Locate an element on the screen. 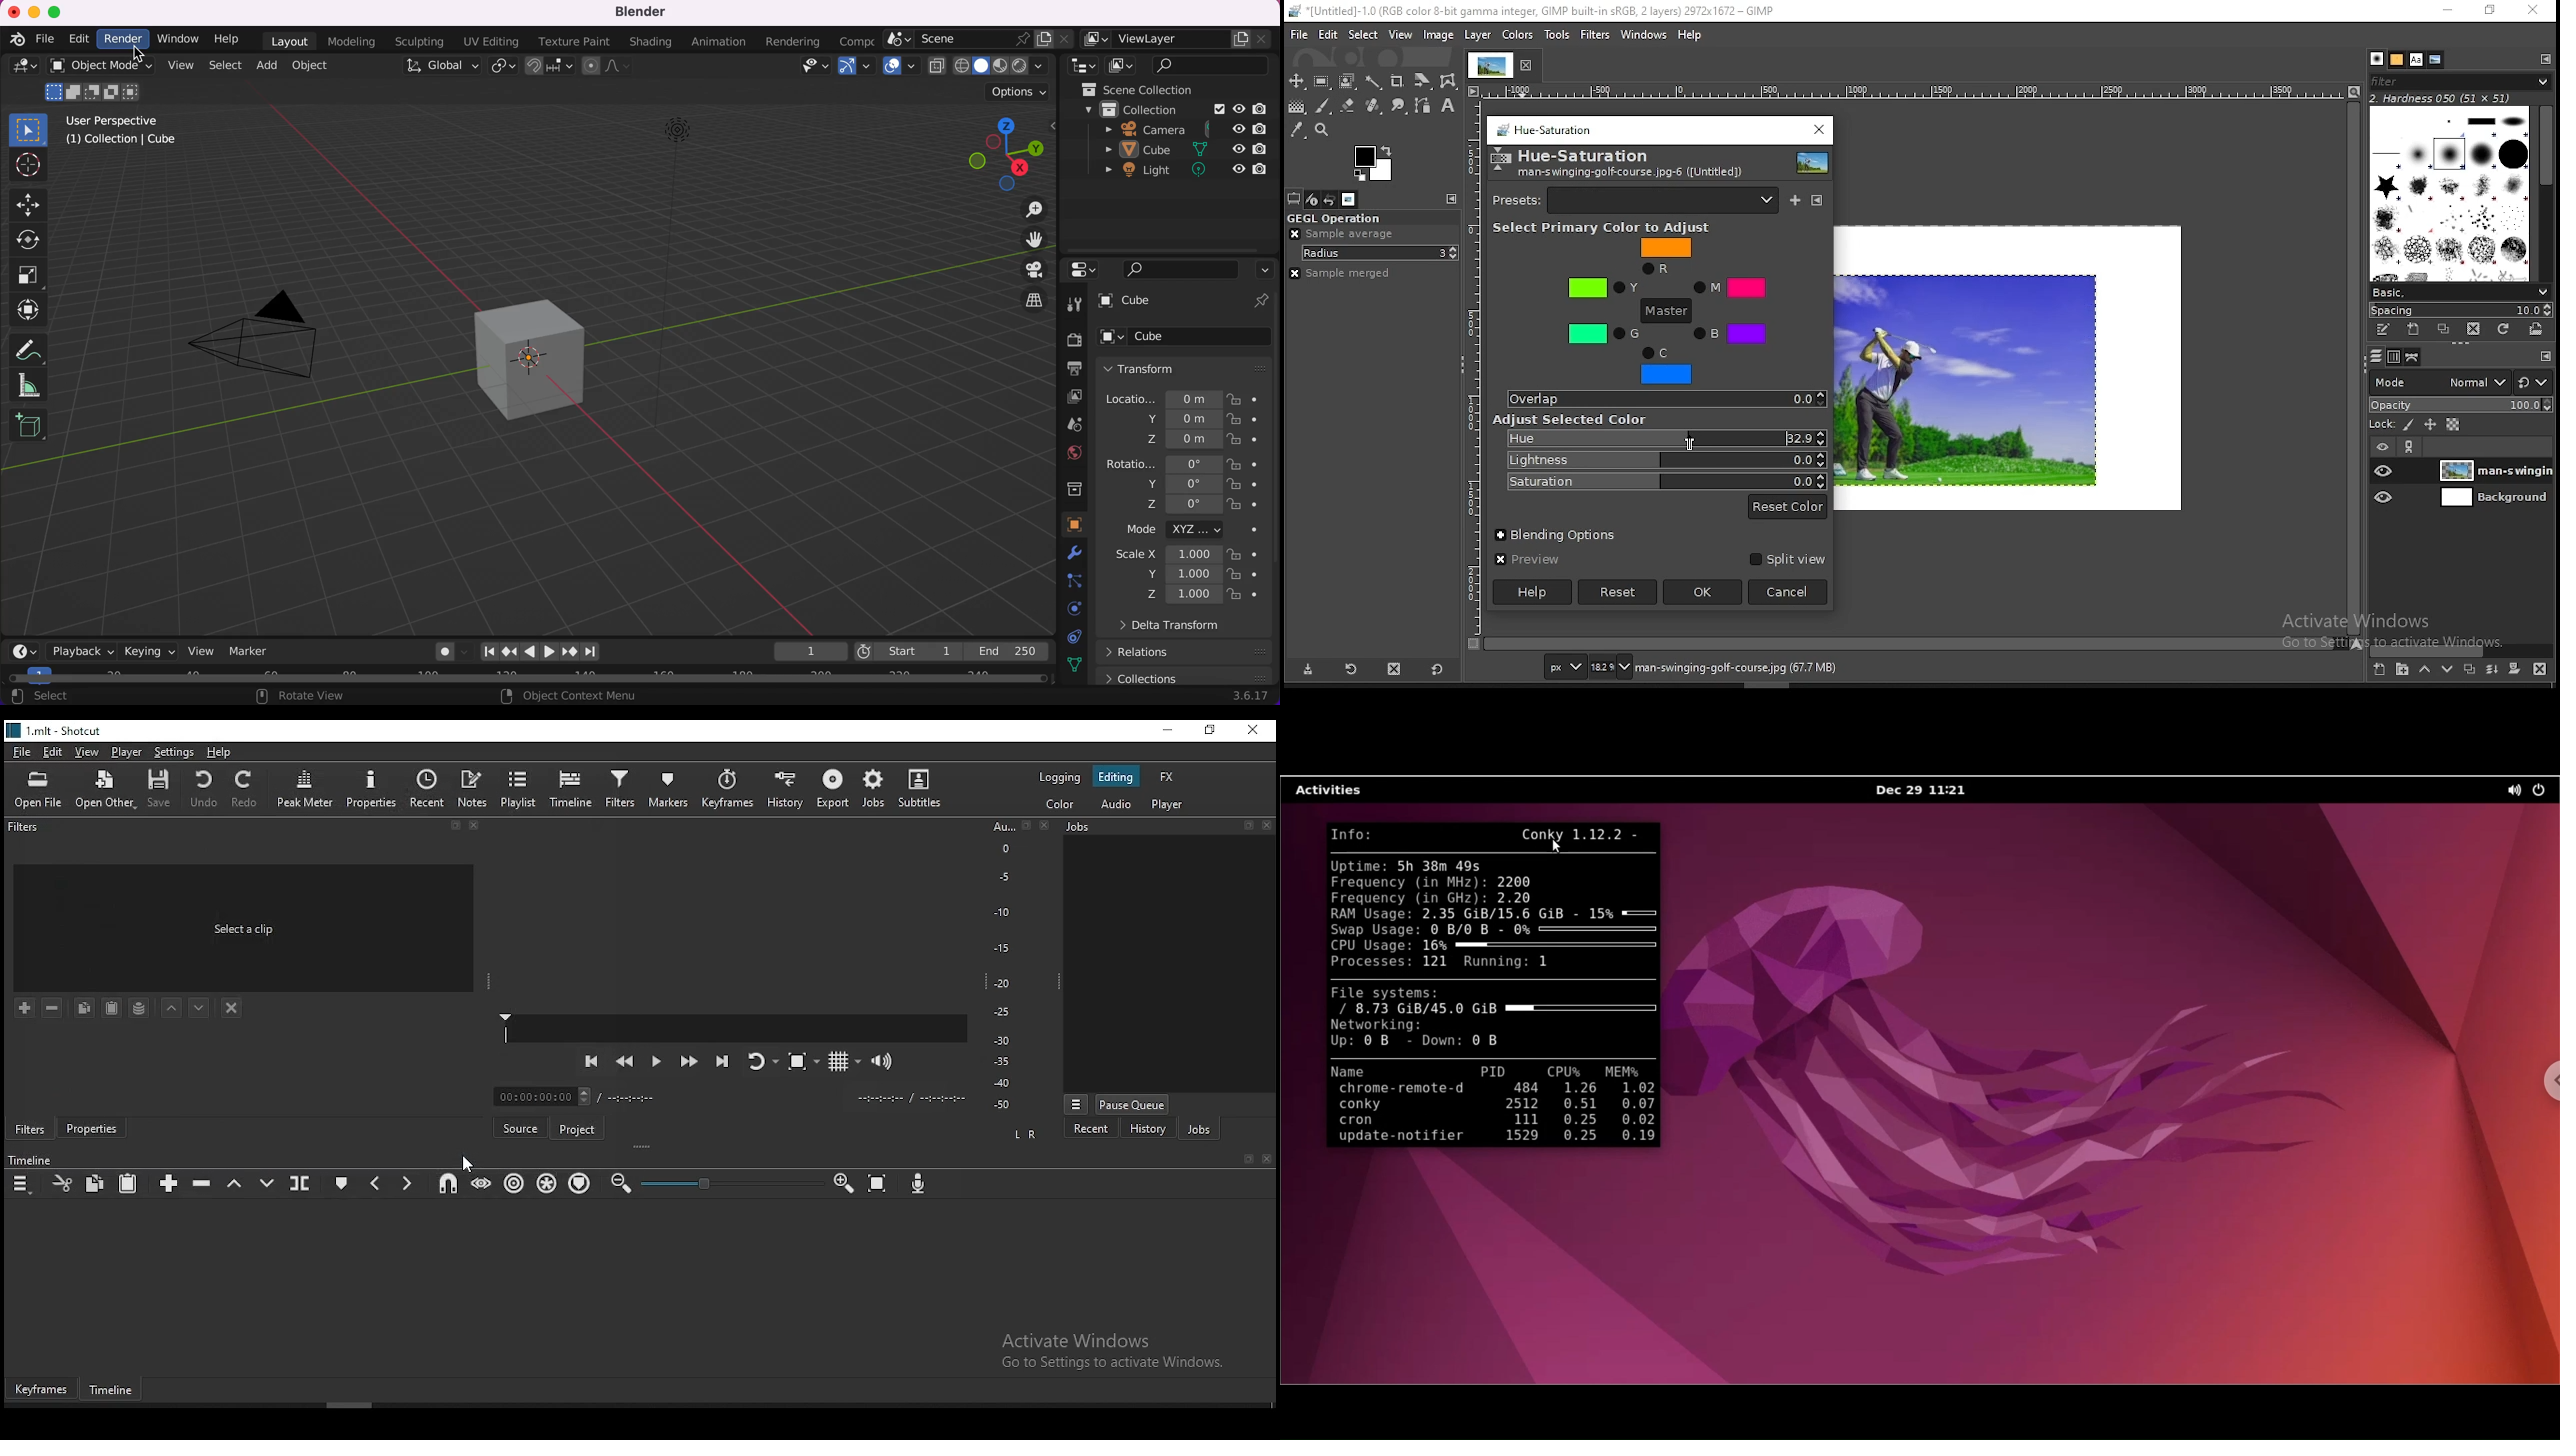 Image resolution: width=2576 pixels, height=1456 pixels. player is located at coordinates (1166, 805).